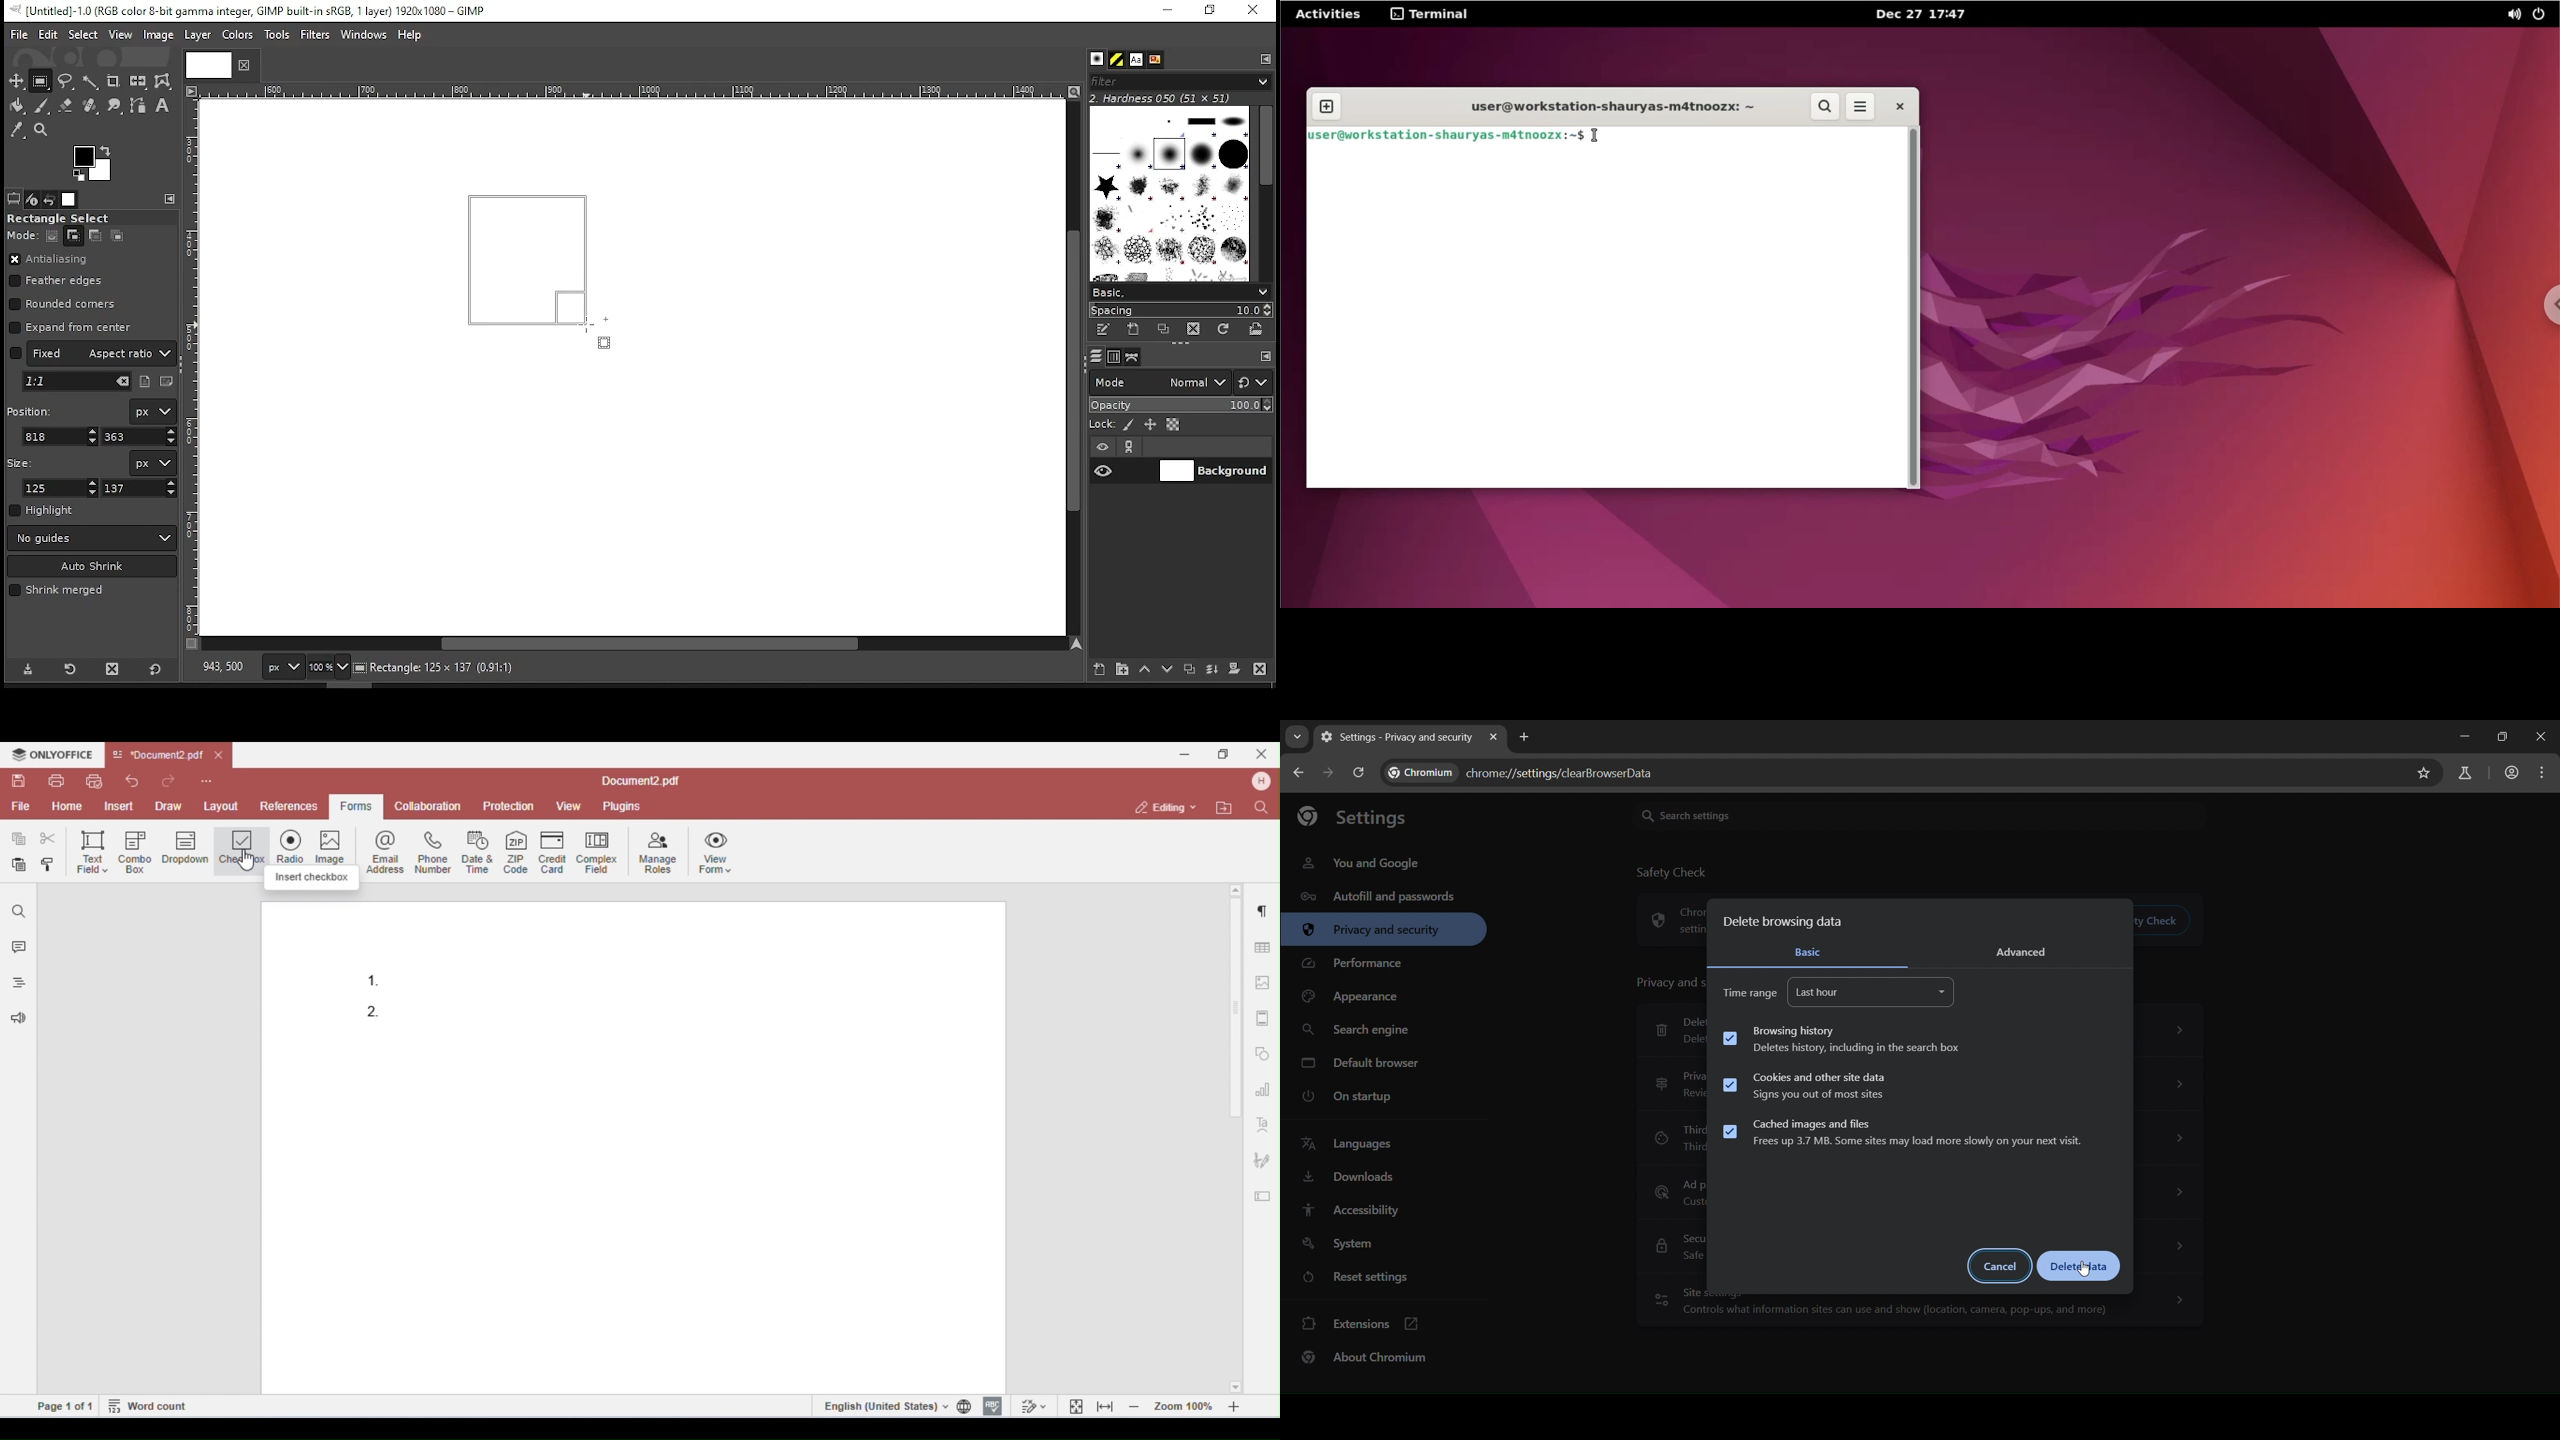  I want to click on chromium, so click(1421, 771).